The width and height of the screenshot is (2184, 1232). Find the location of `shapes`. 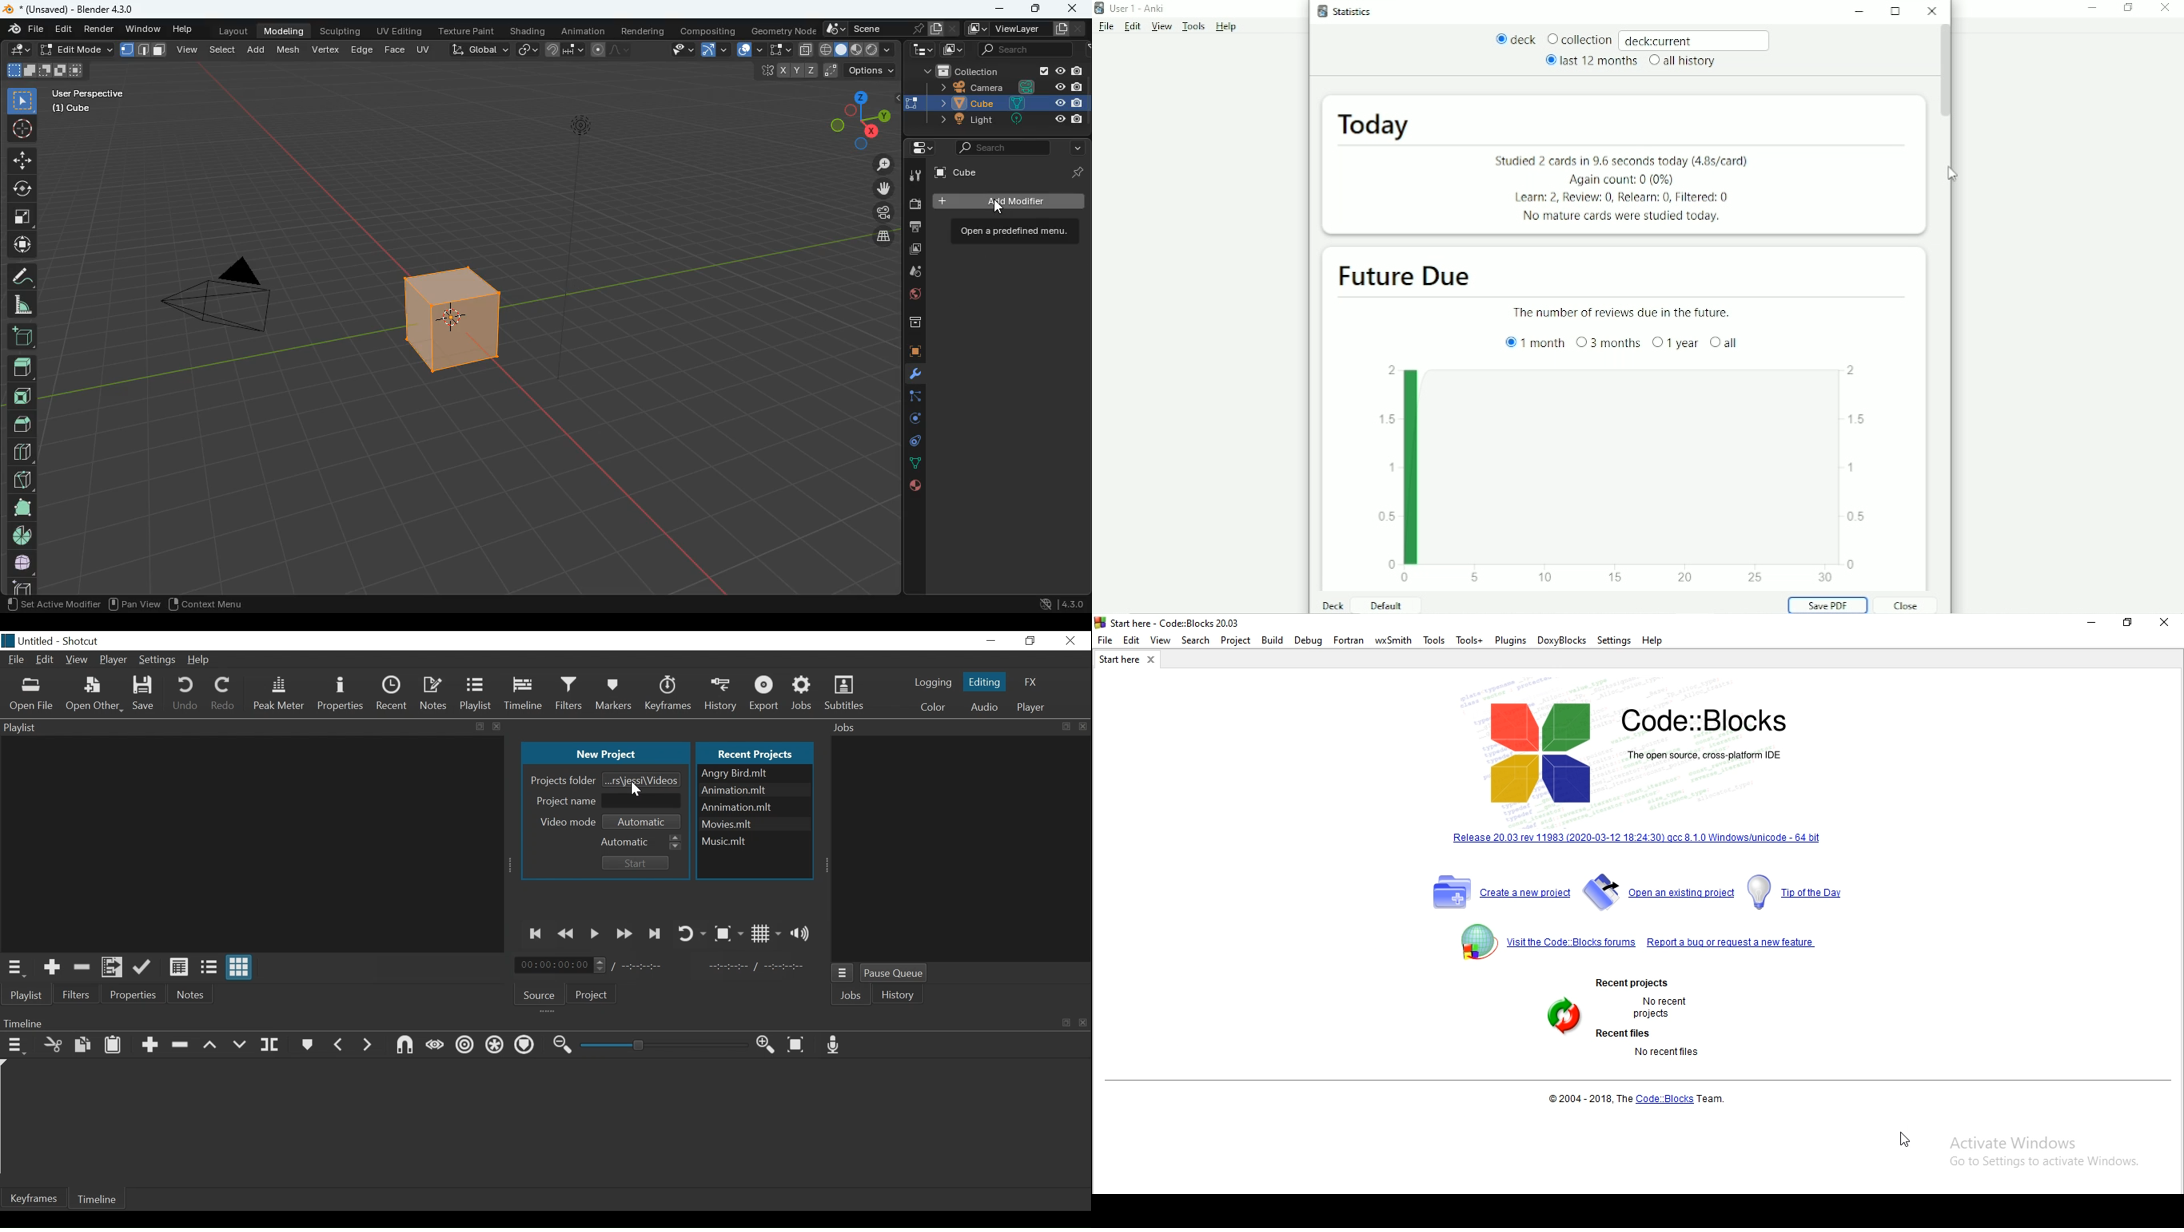

shapes is located at coordinates (44, 70).